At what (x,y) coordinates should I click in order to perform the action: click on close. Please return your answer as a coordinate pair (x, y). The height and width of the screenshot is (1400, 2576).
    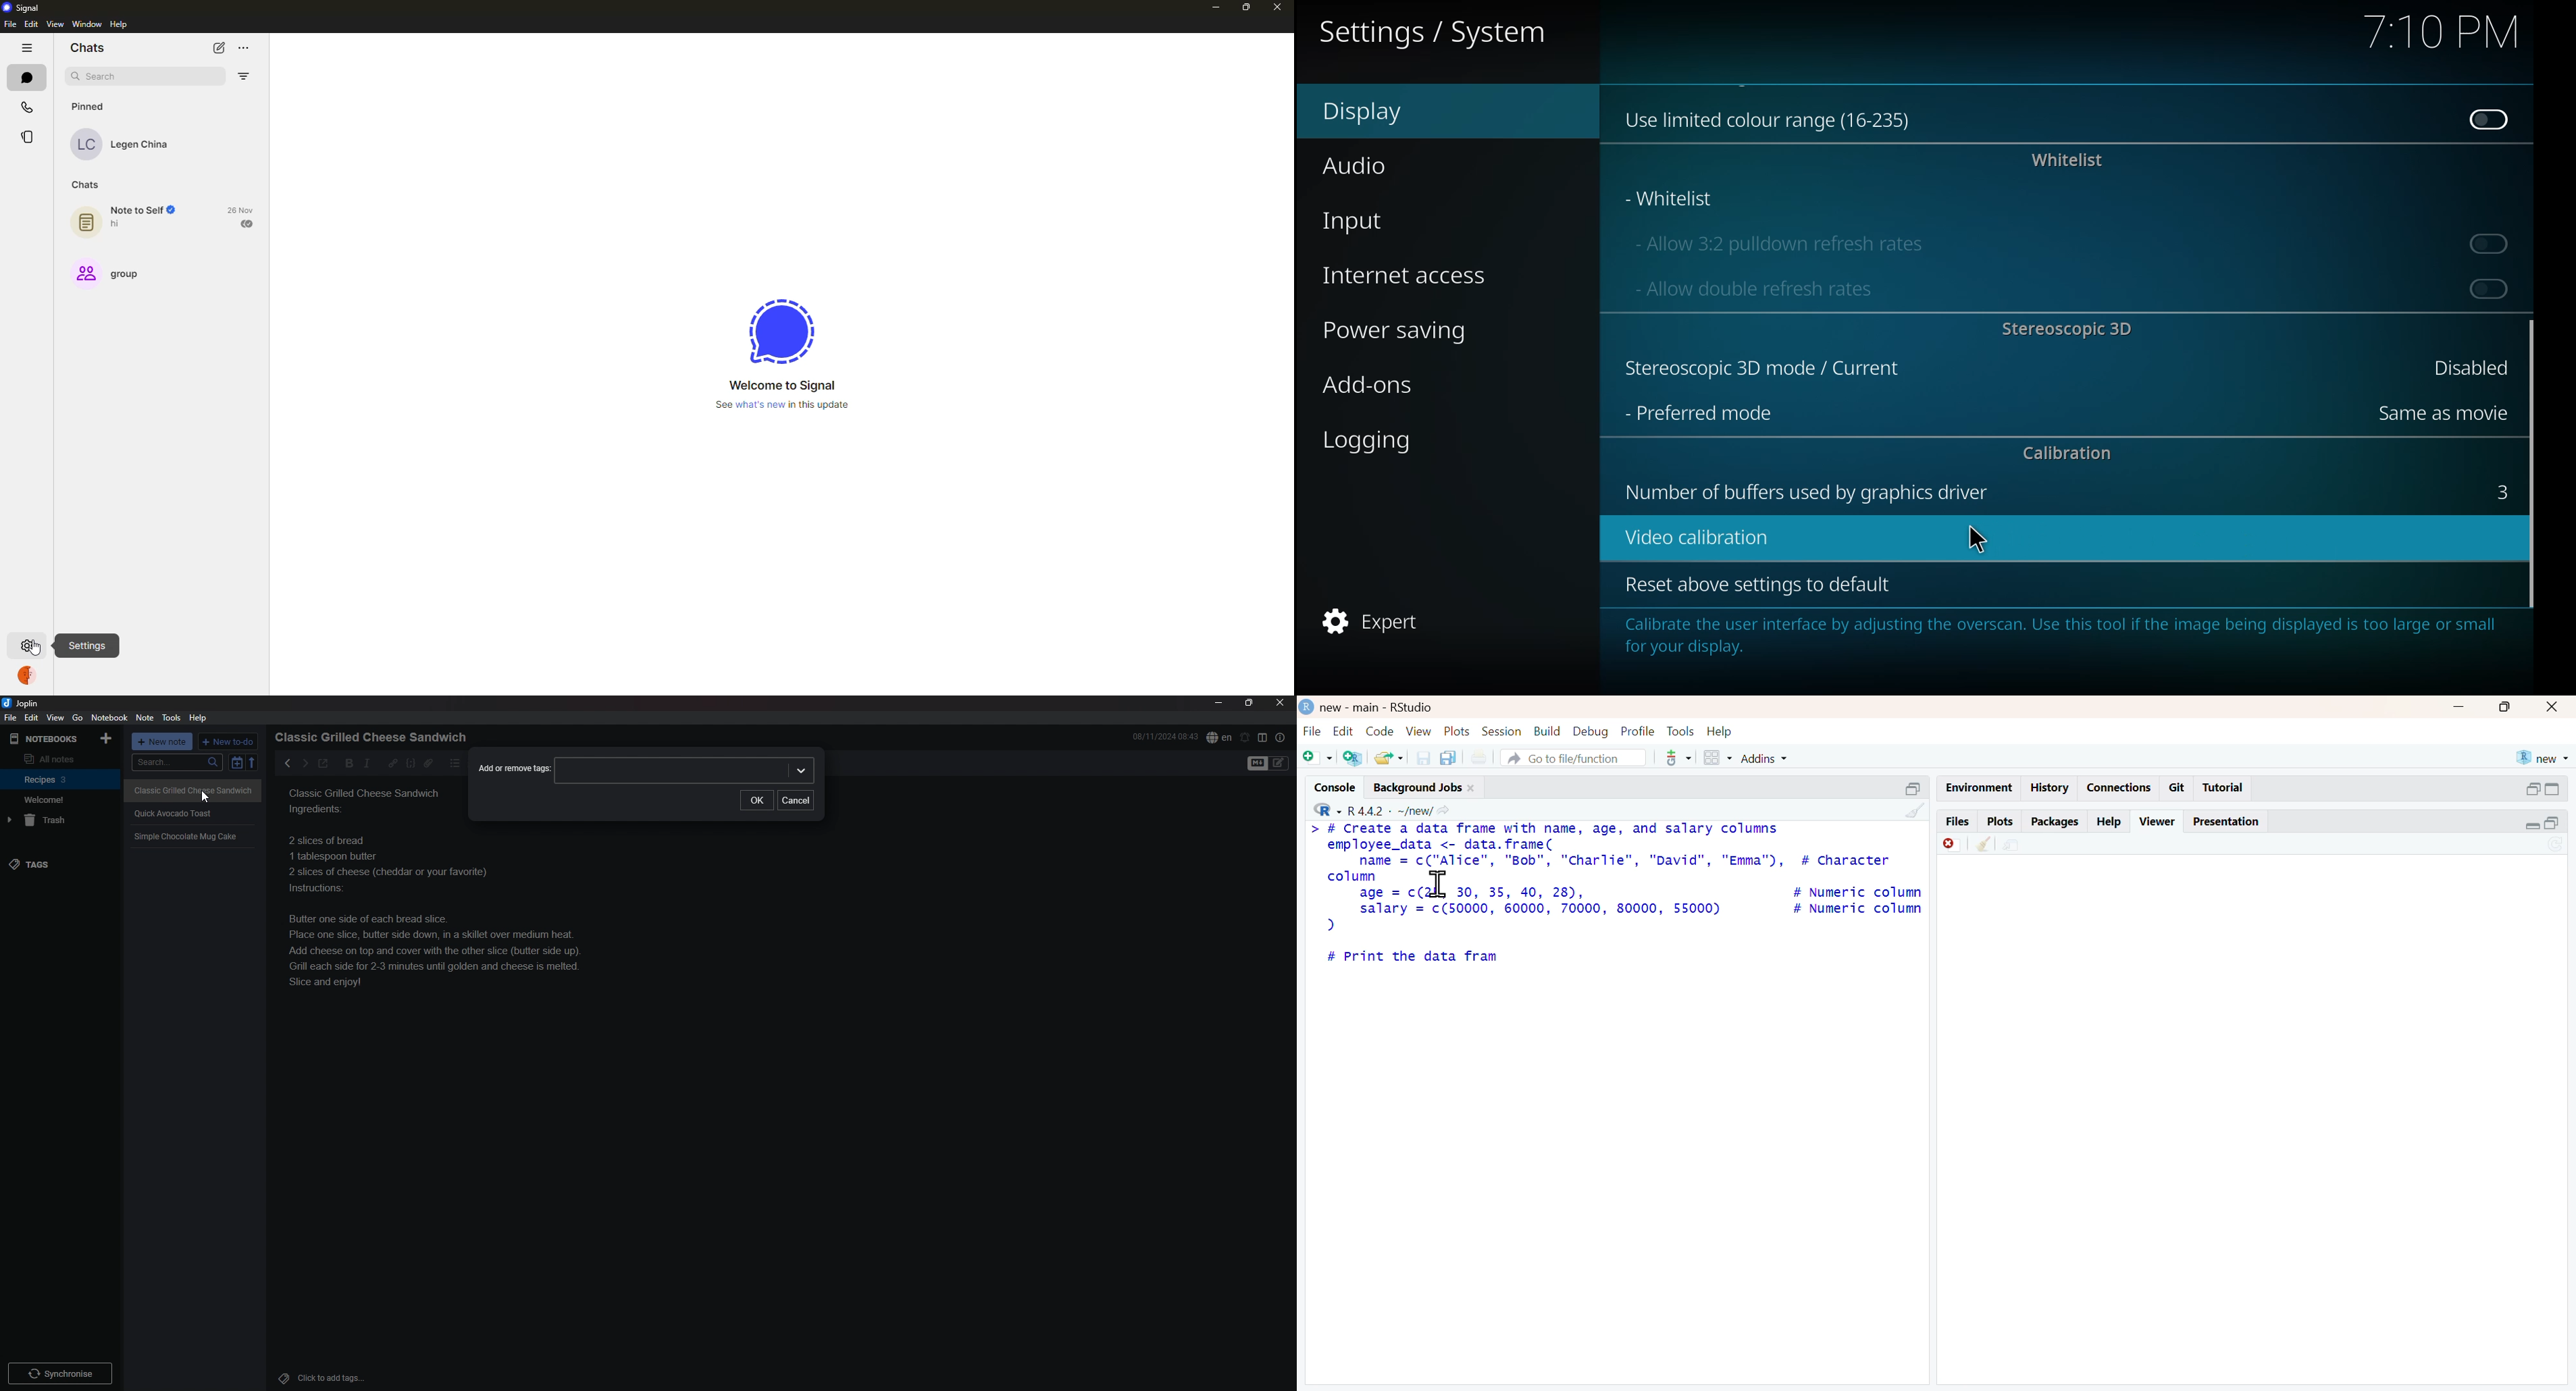
    Looking at the image, I should click on (2557, 707).